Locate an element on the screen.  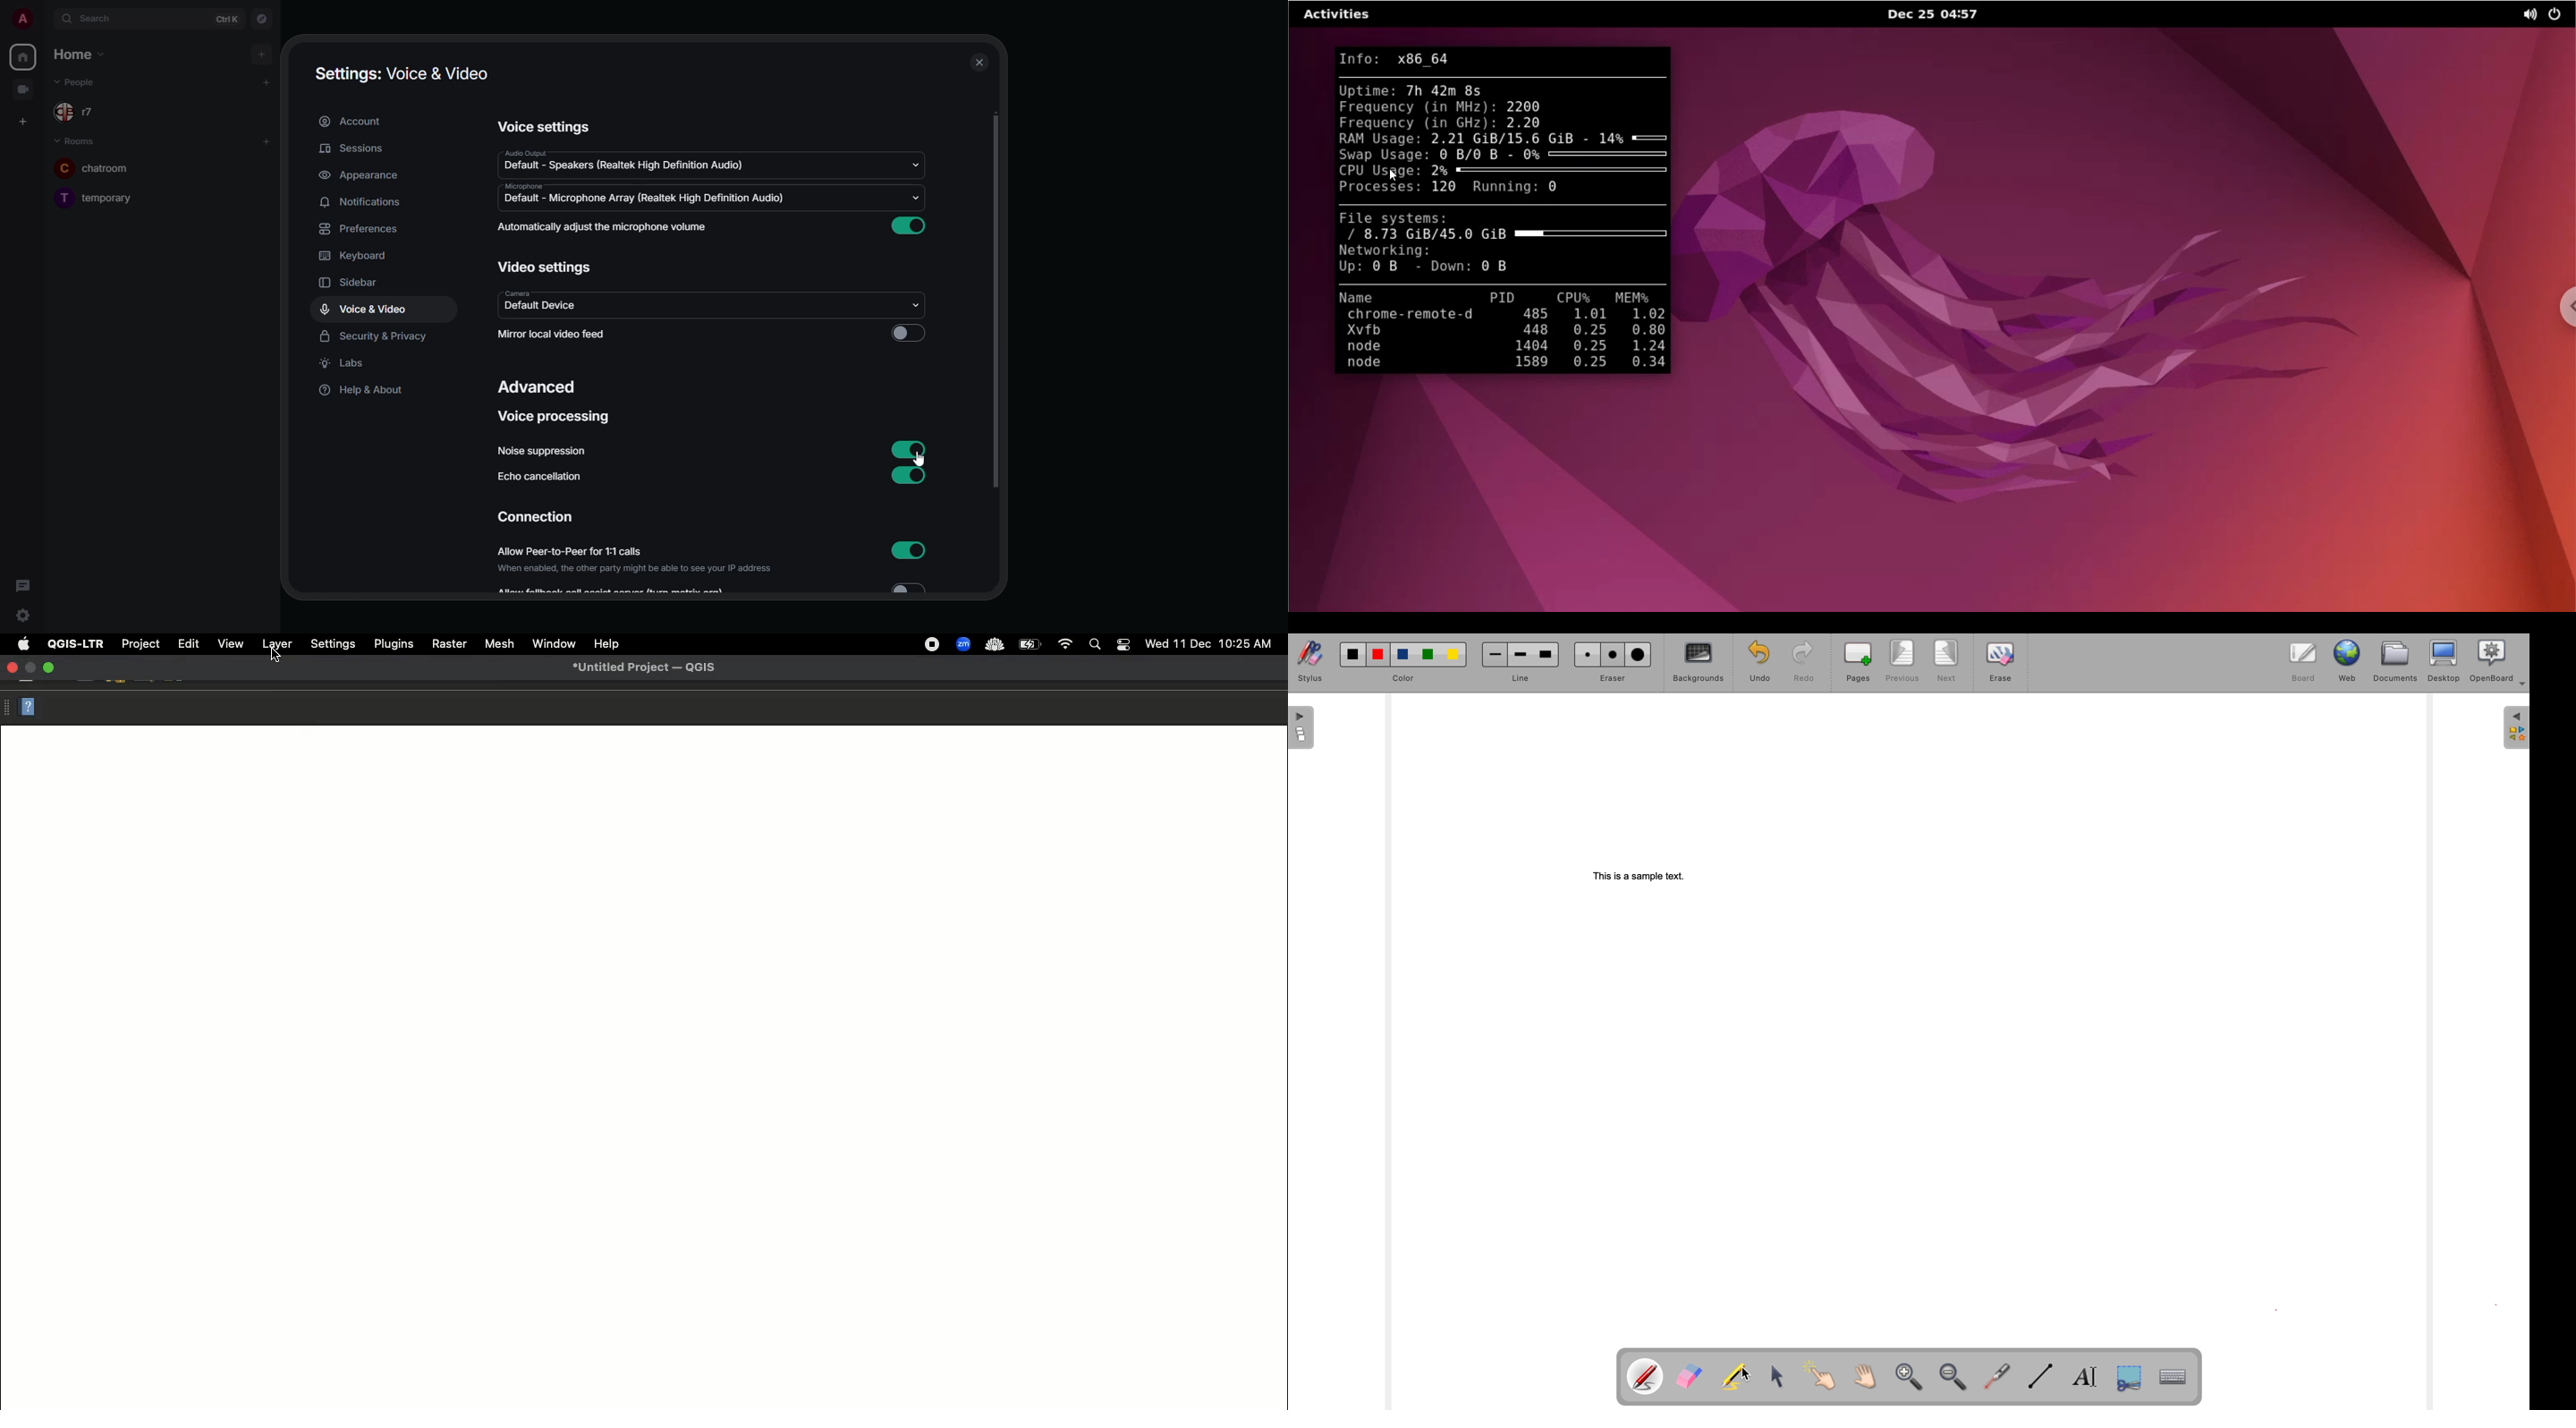
select and modify objects is located at coordinates (1783, 1374).